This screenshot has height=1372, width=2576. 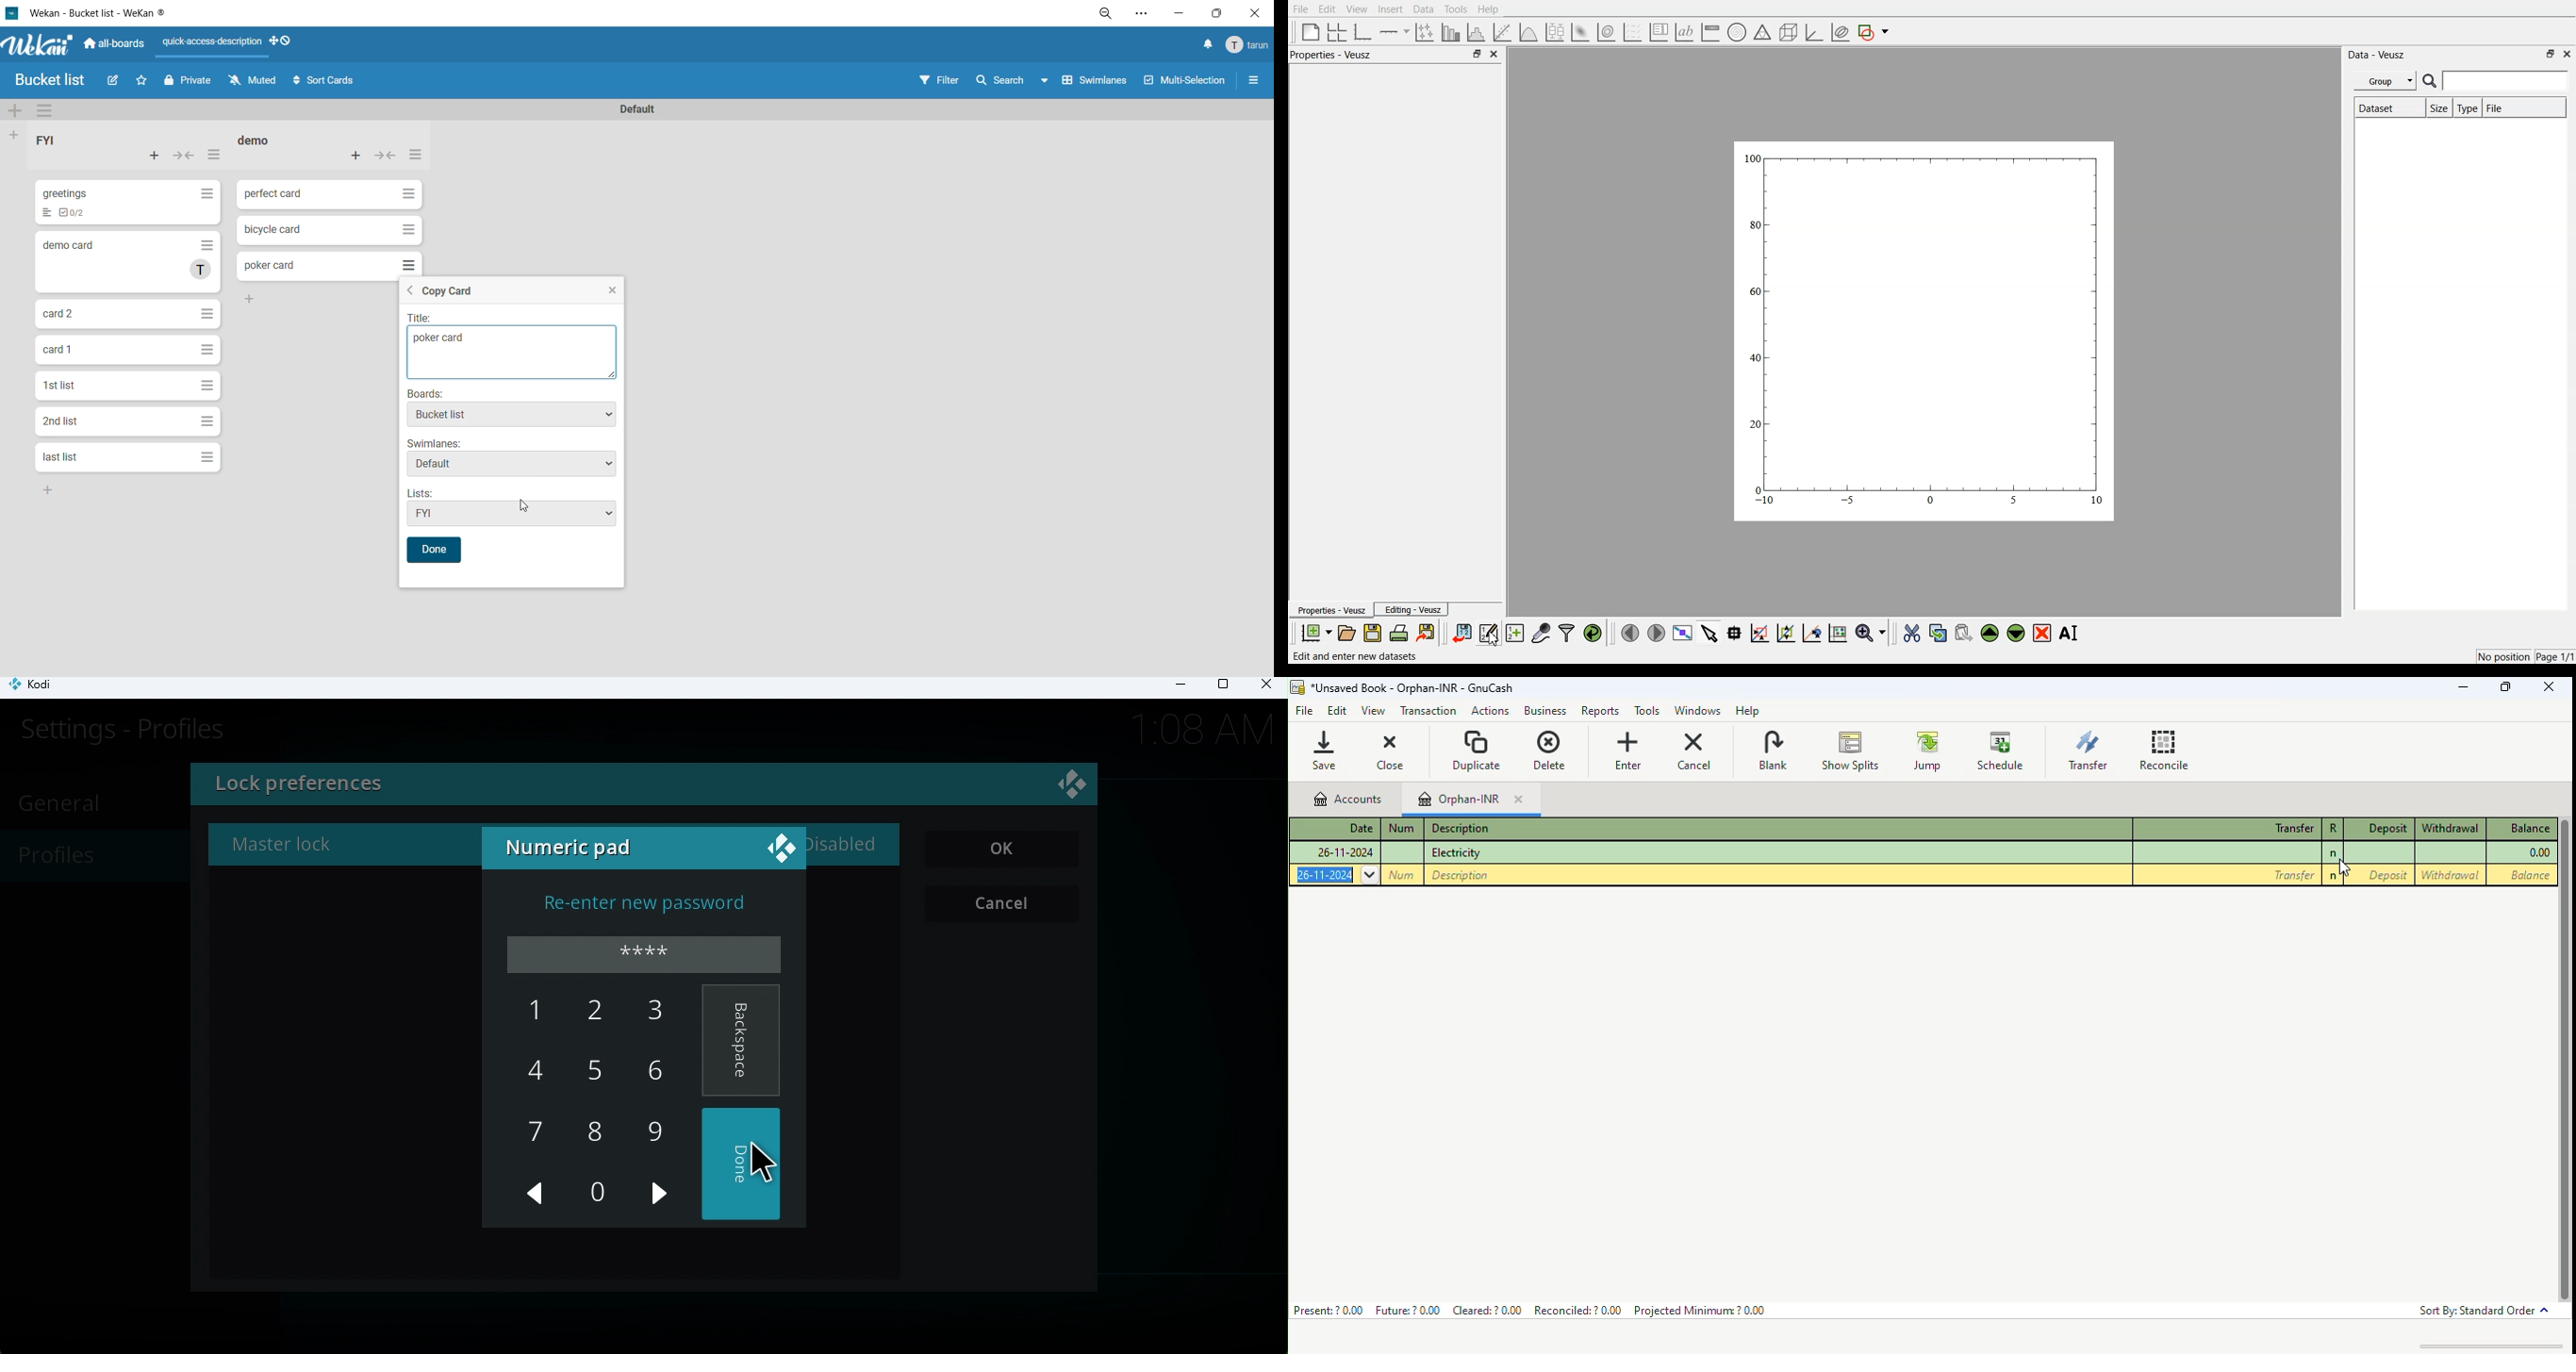 I want to click on Hamburger, so click(x=208, y=384).